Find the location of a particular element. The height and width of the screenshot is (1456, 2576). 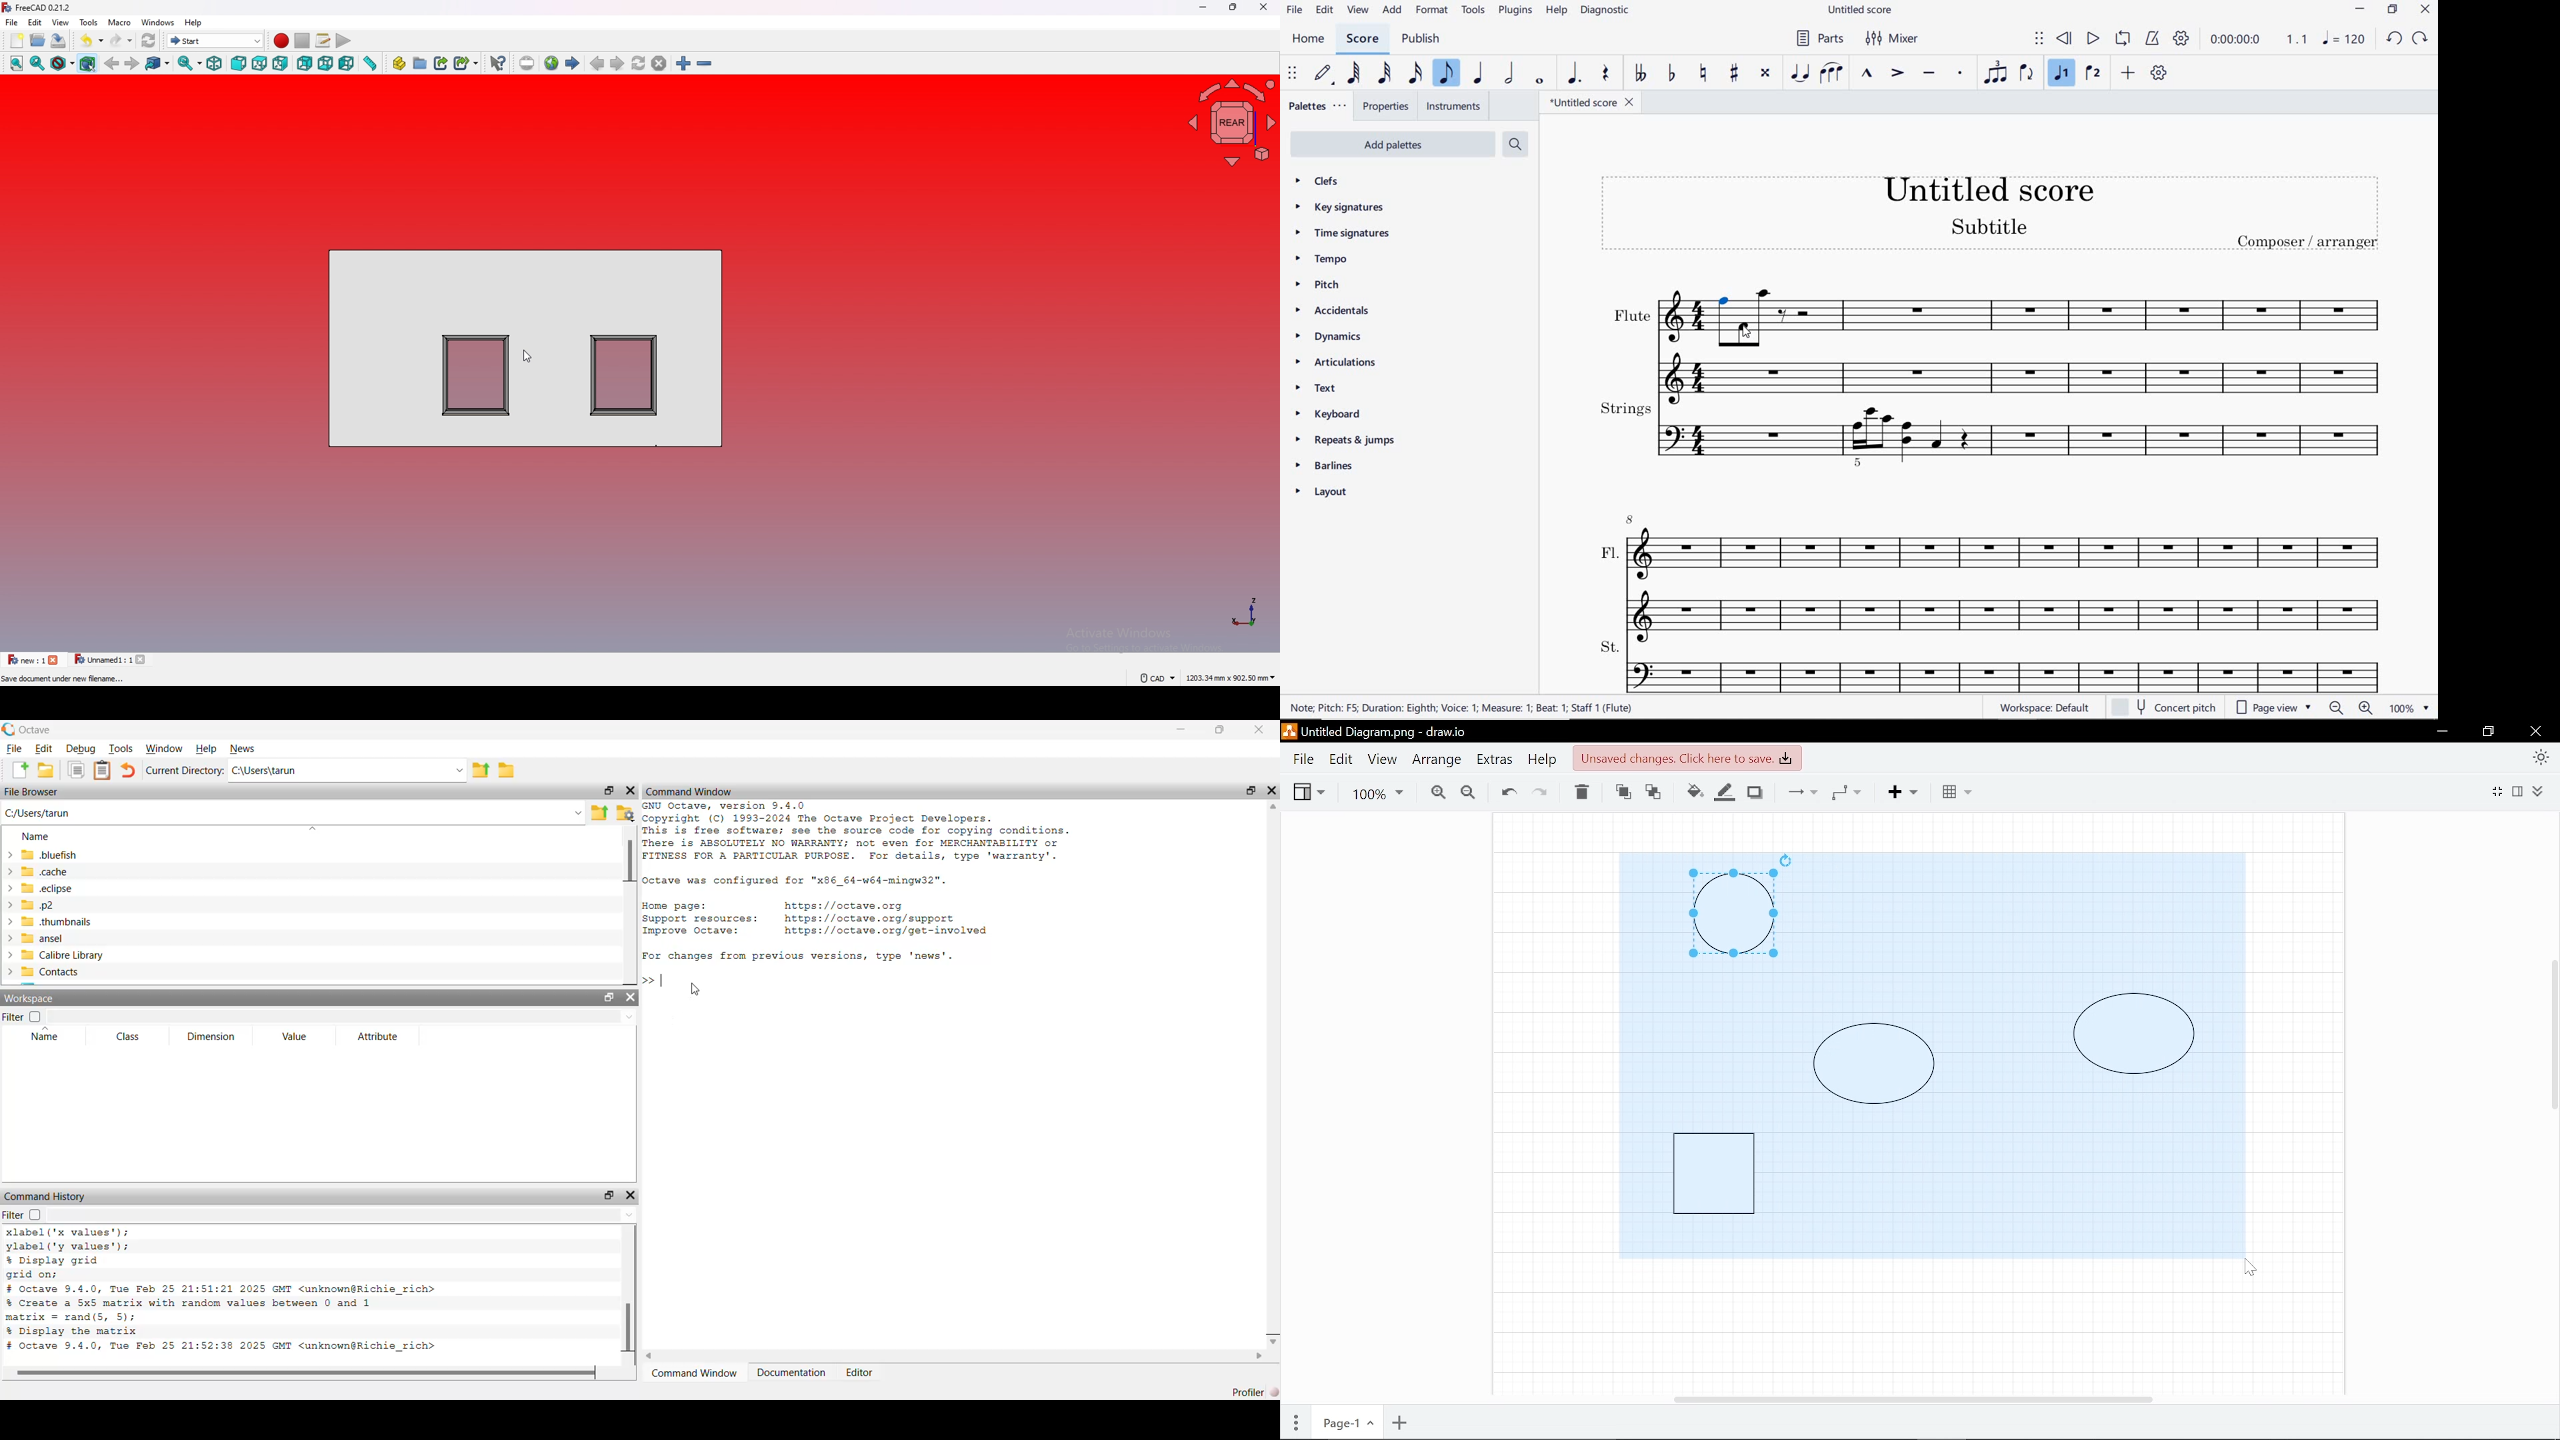

Minimize is located at coordinates (2441, 731).